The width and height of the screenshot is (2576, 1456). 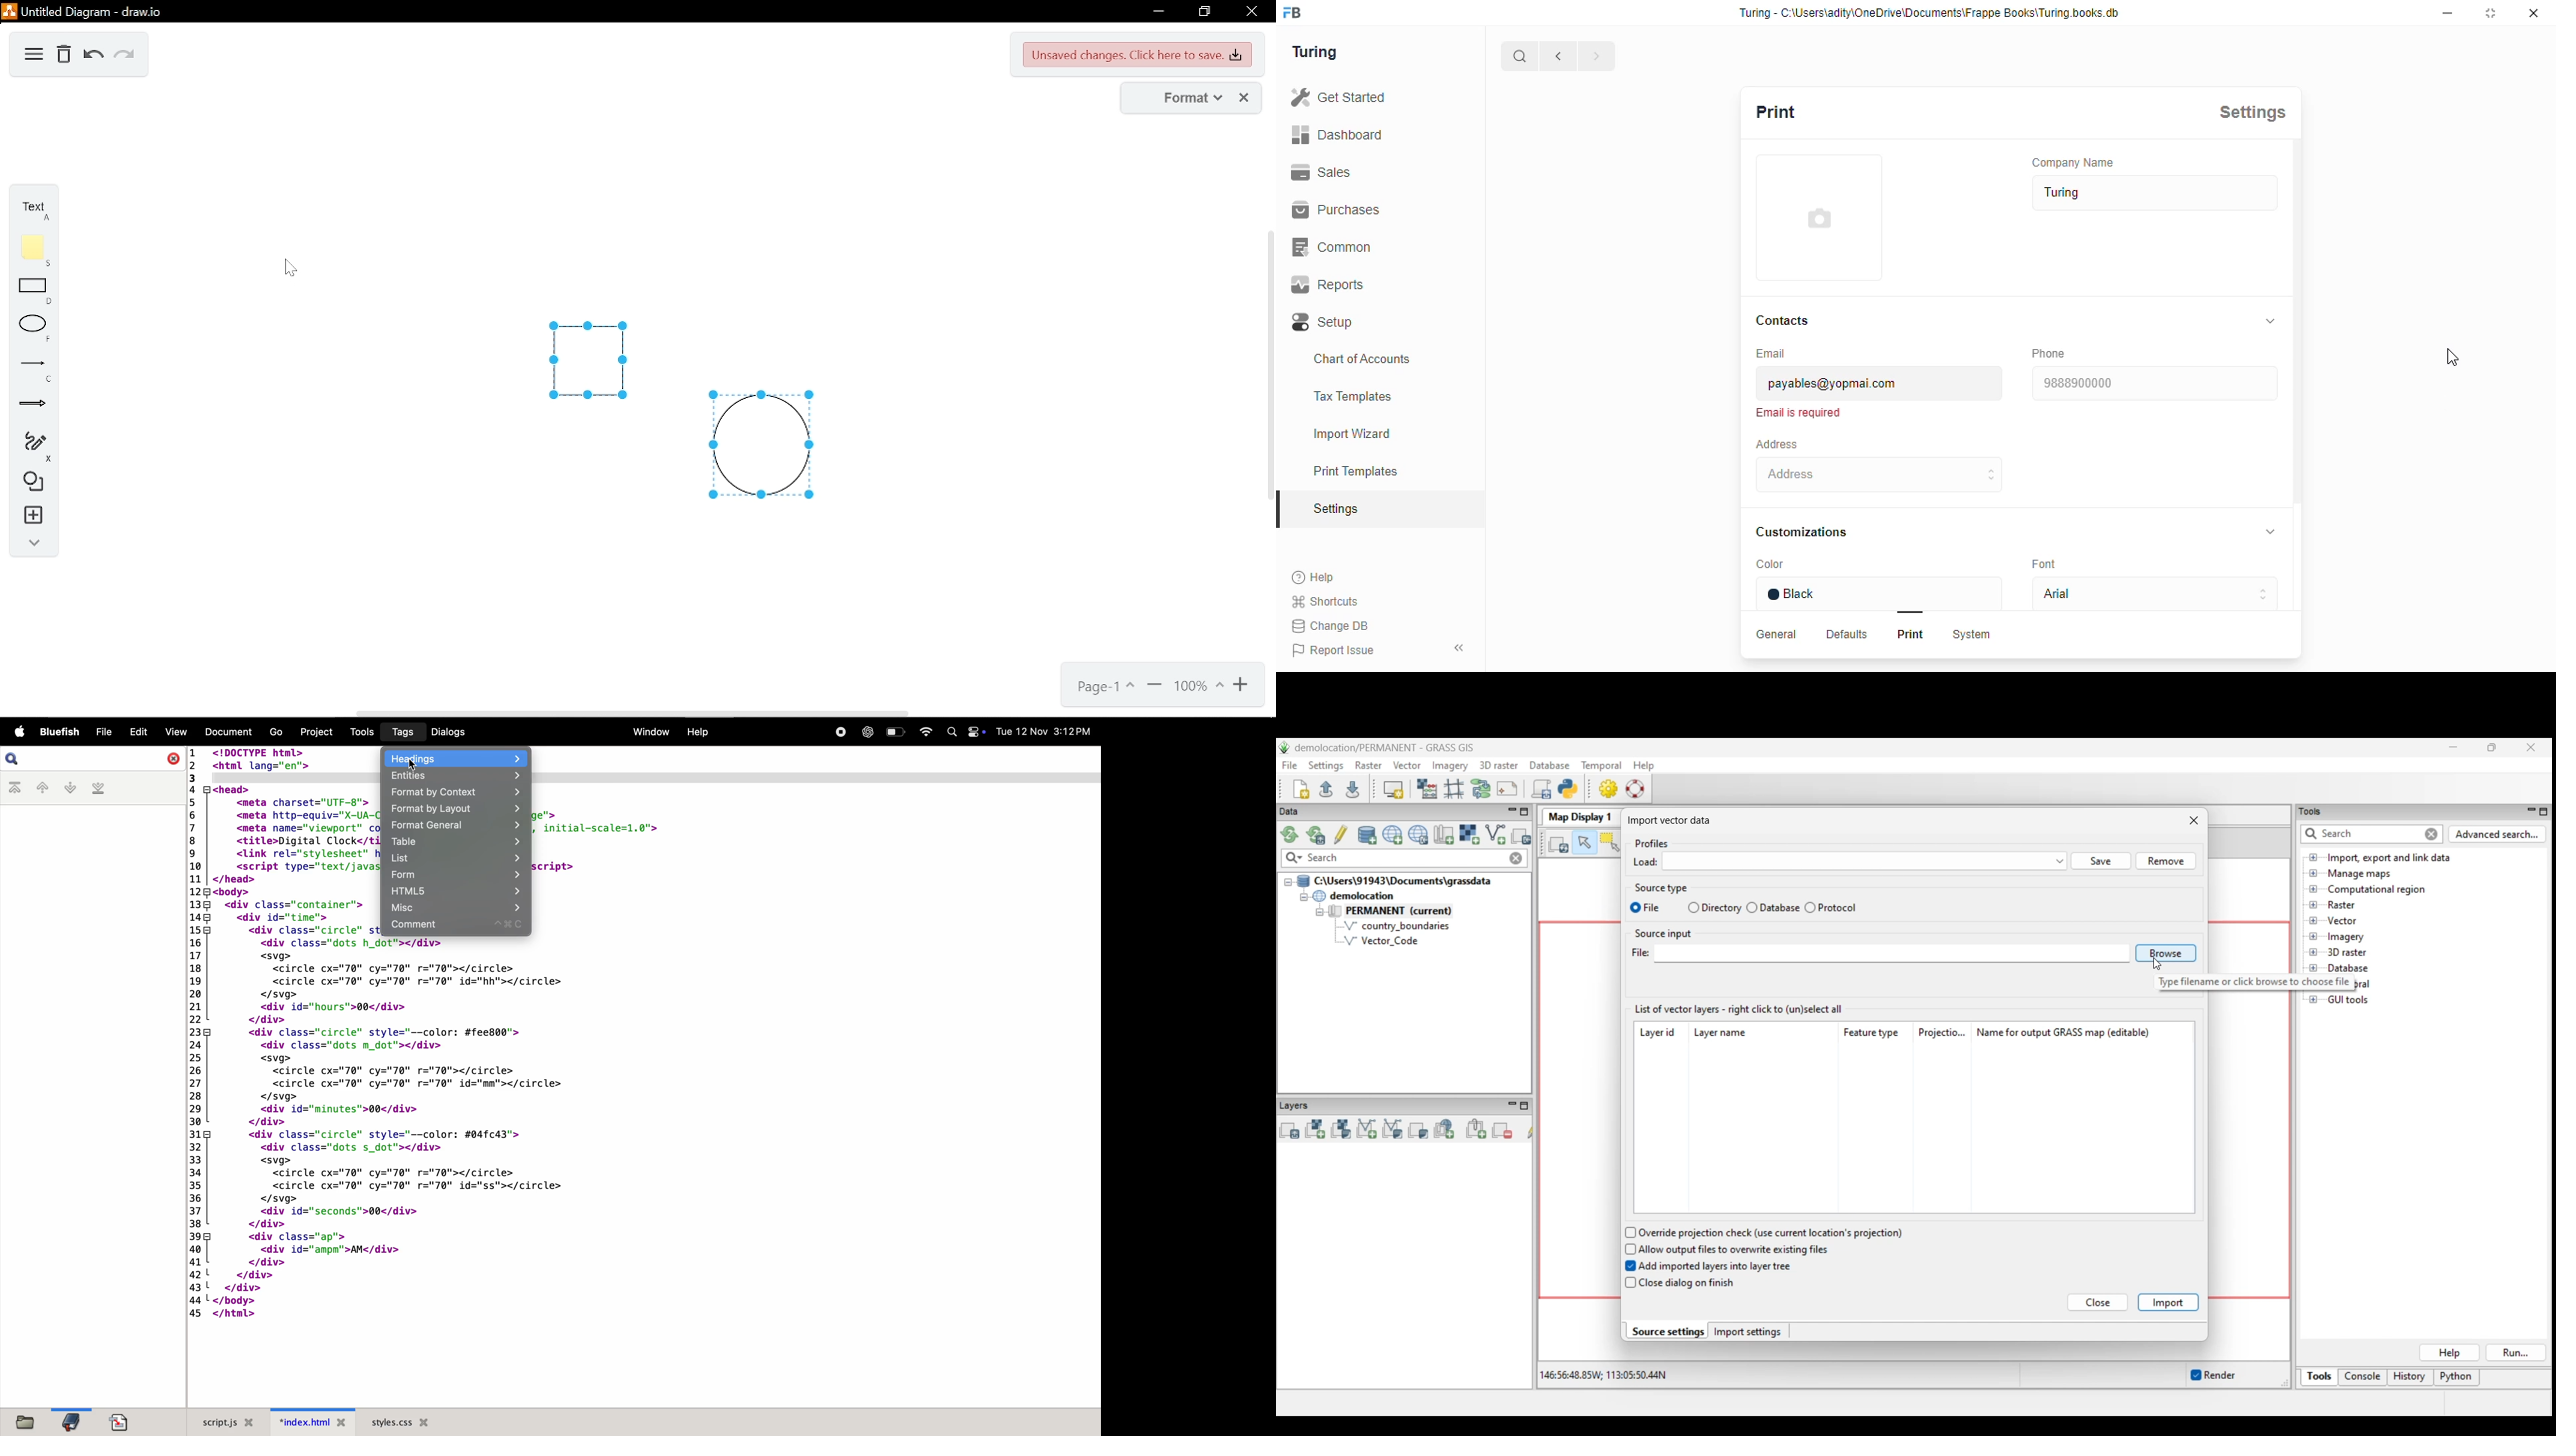 I want to click on Remove selected map layer(s) from layer tree, so click(x=1503, y=1130).